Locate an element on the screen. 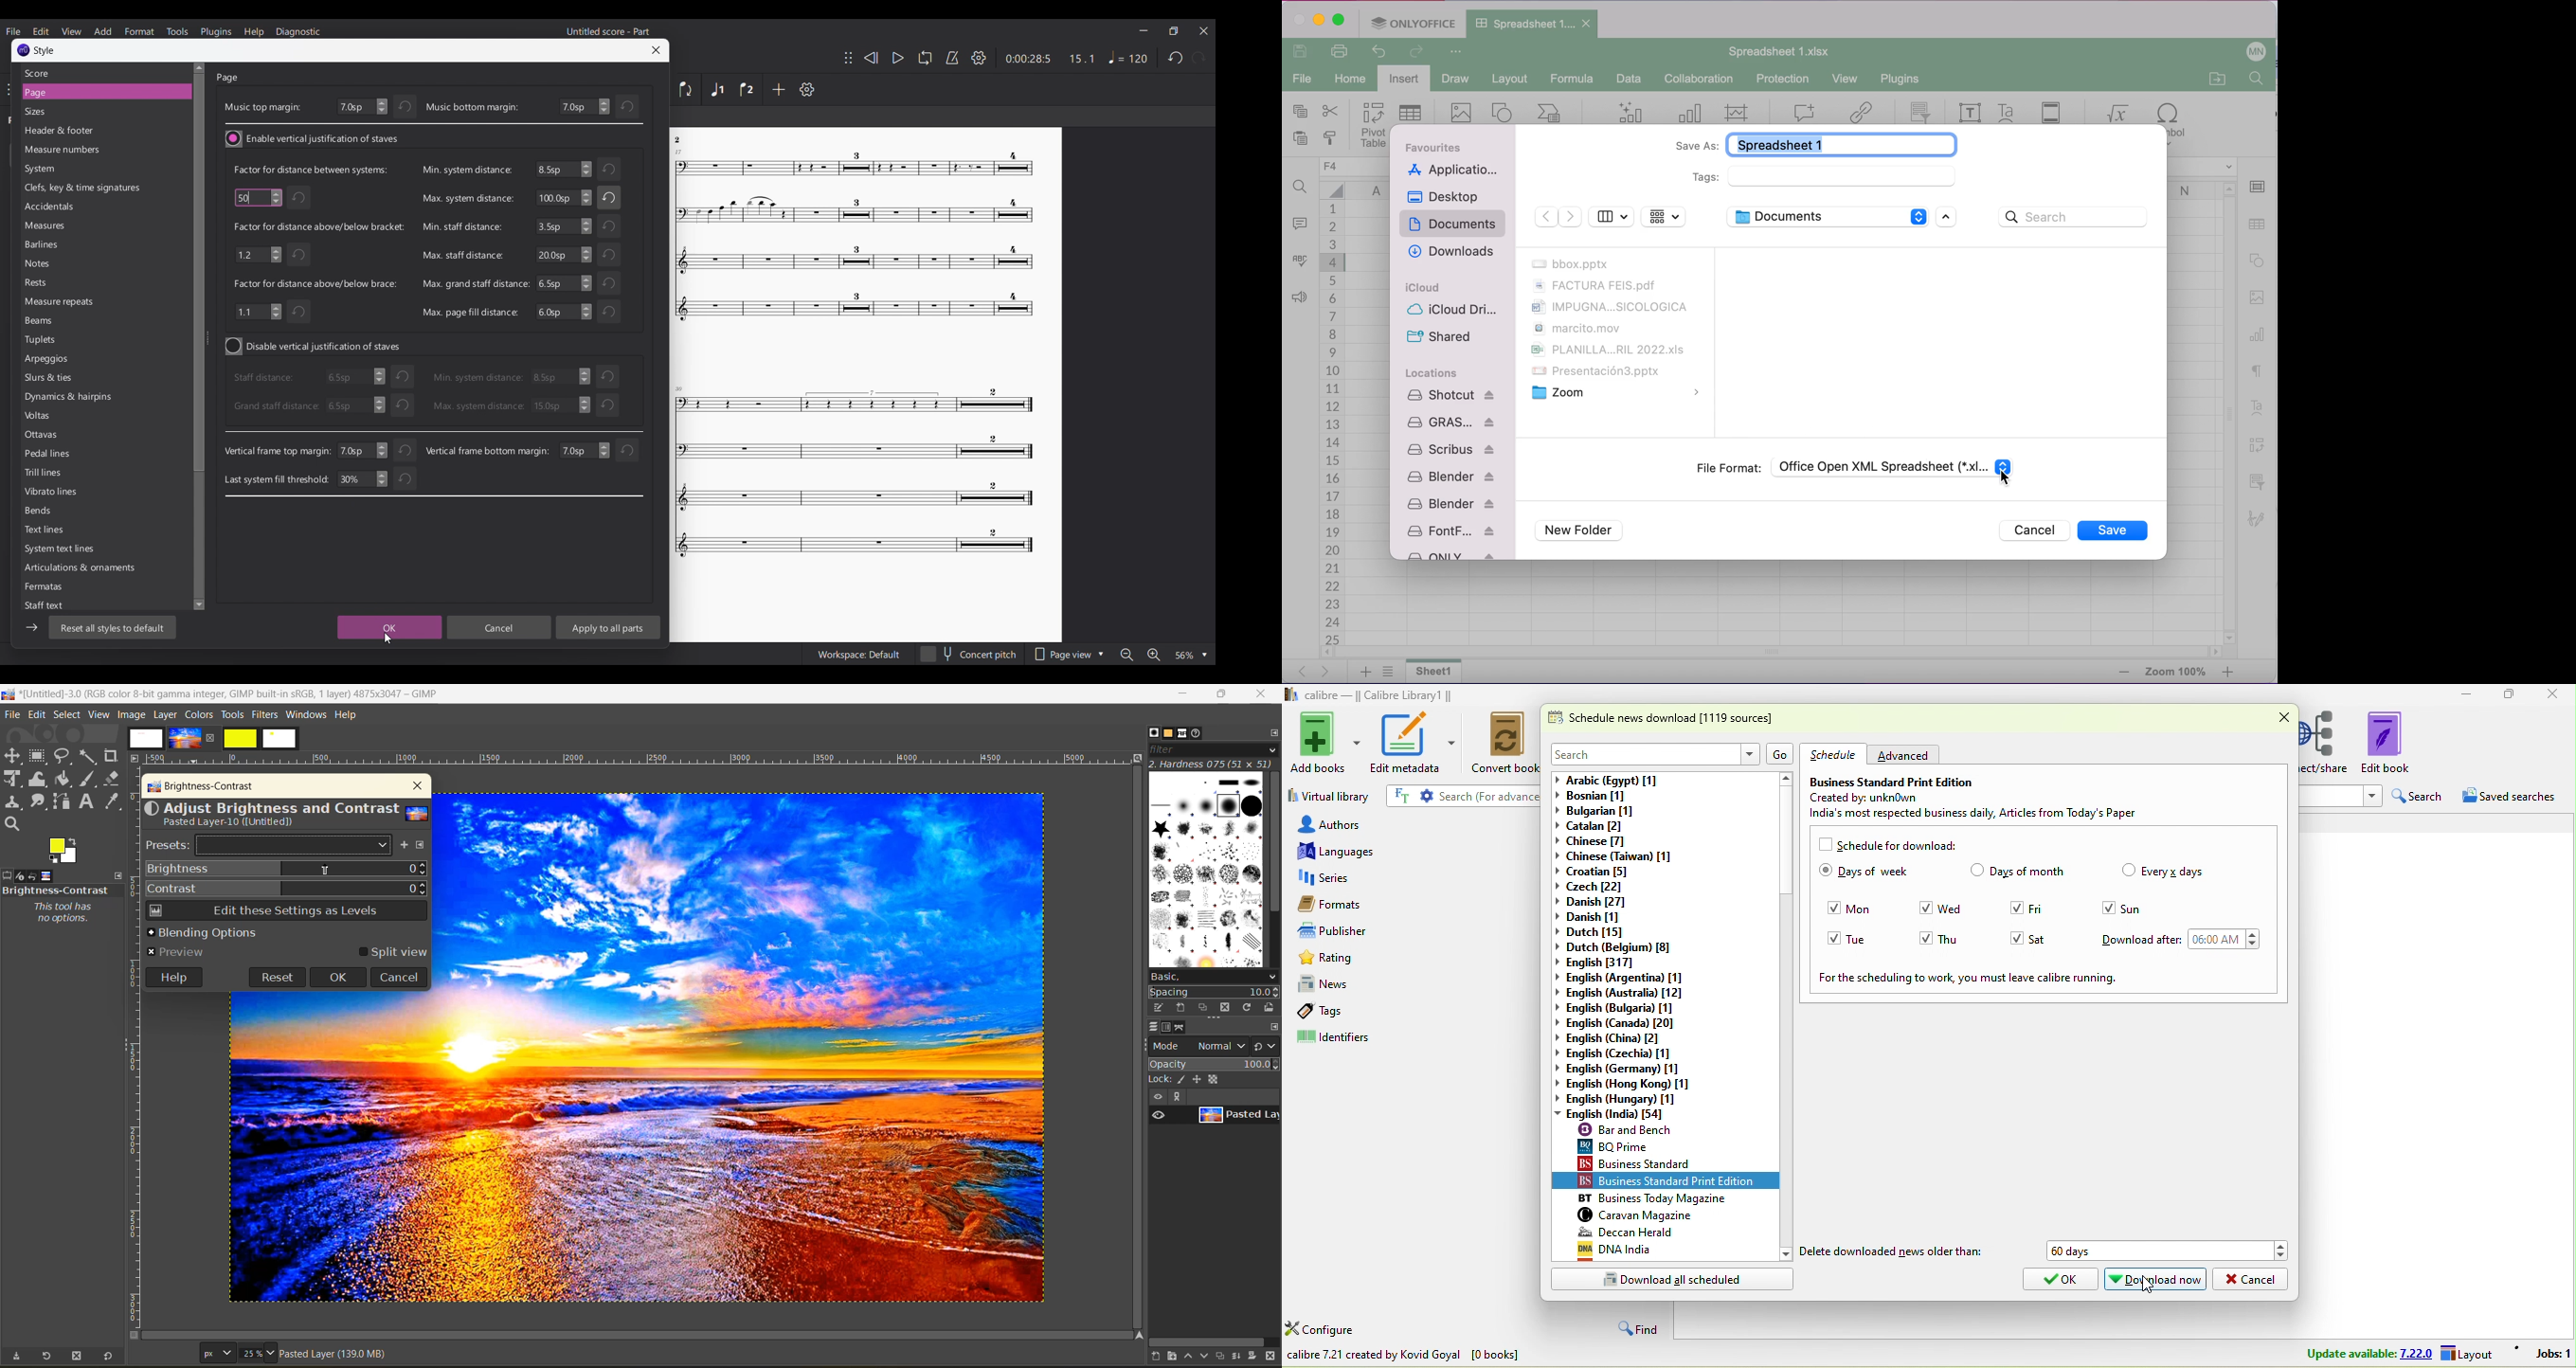 This screenshot has width=2576, height=1372. Indicates factor for distance between systems is located at coordinates (310, 169).